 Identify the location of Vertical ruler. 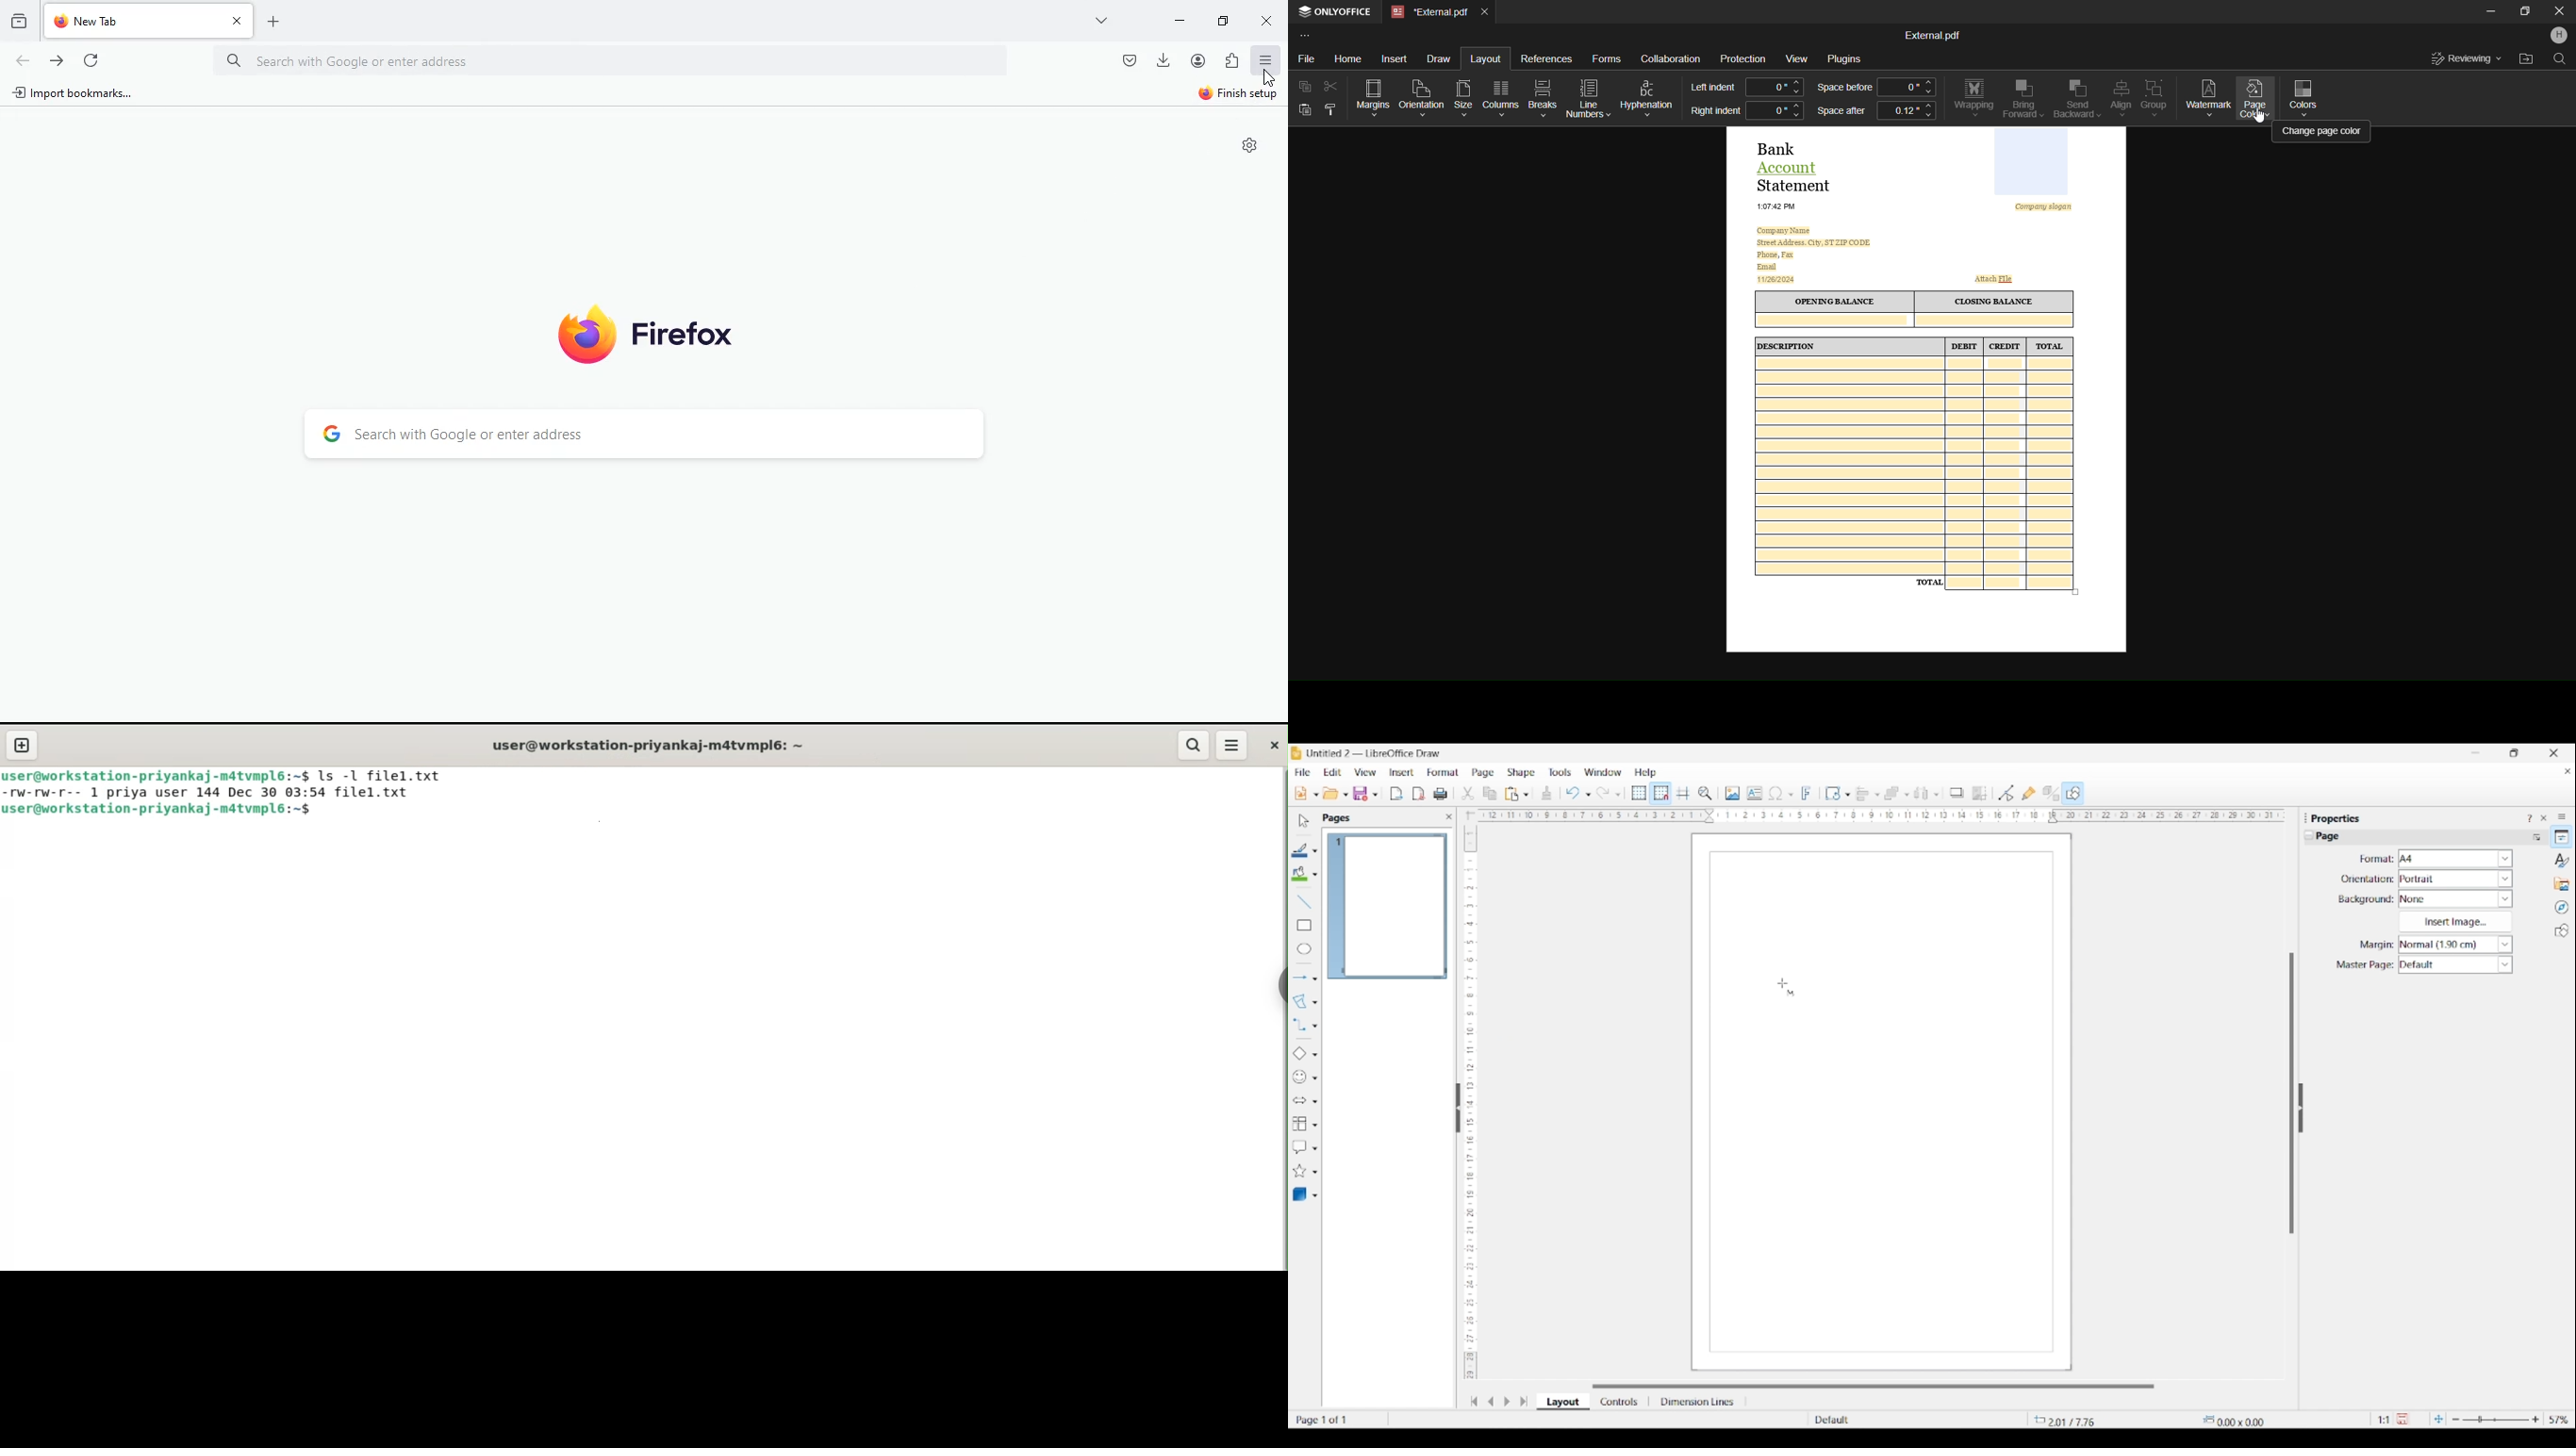
(1468, 1096).